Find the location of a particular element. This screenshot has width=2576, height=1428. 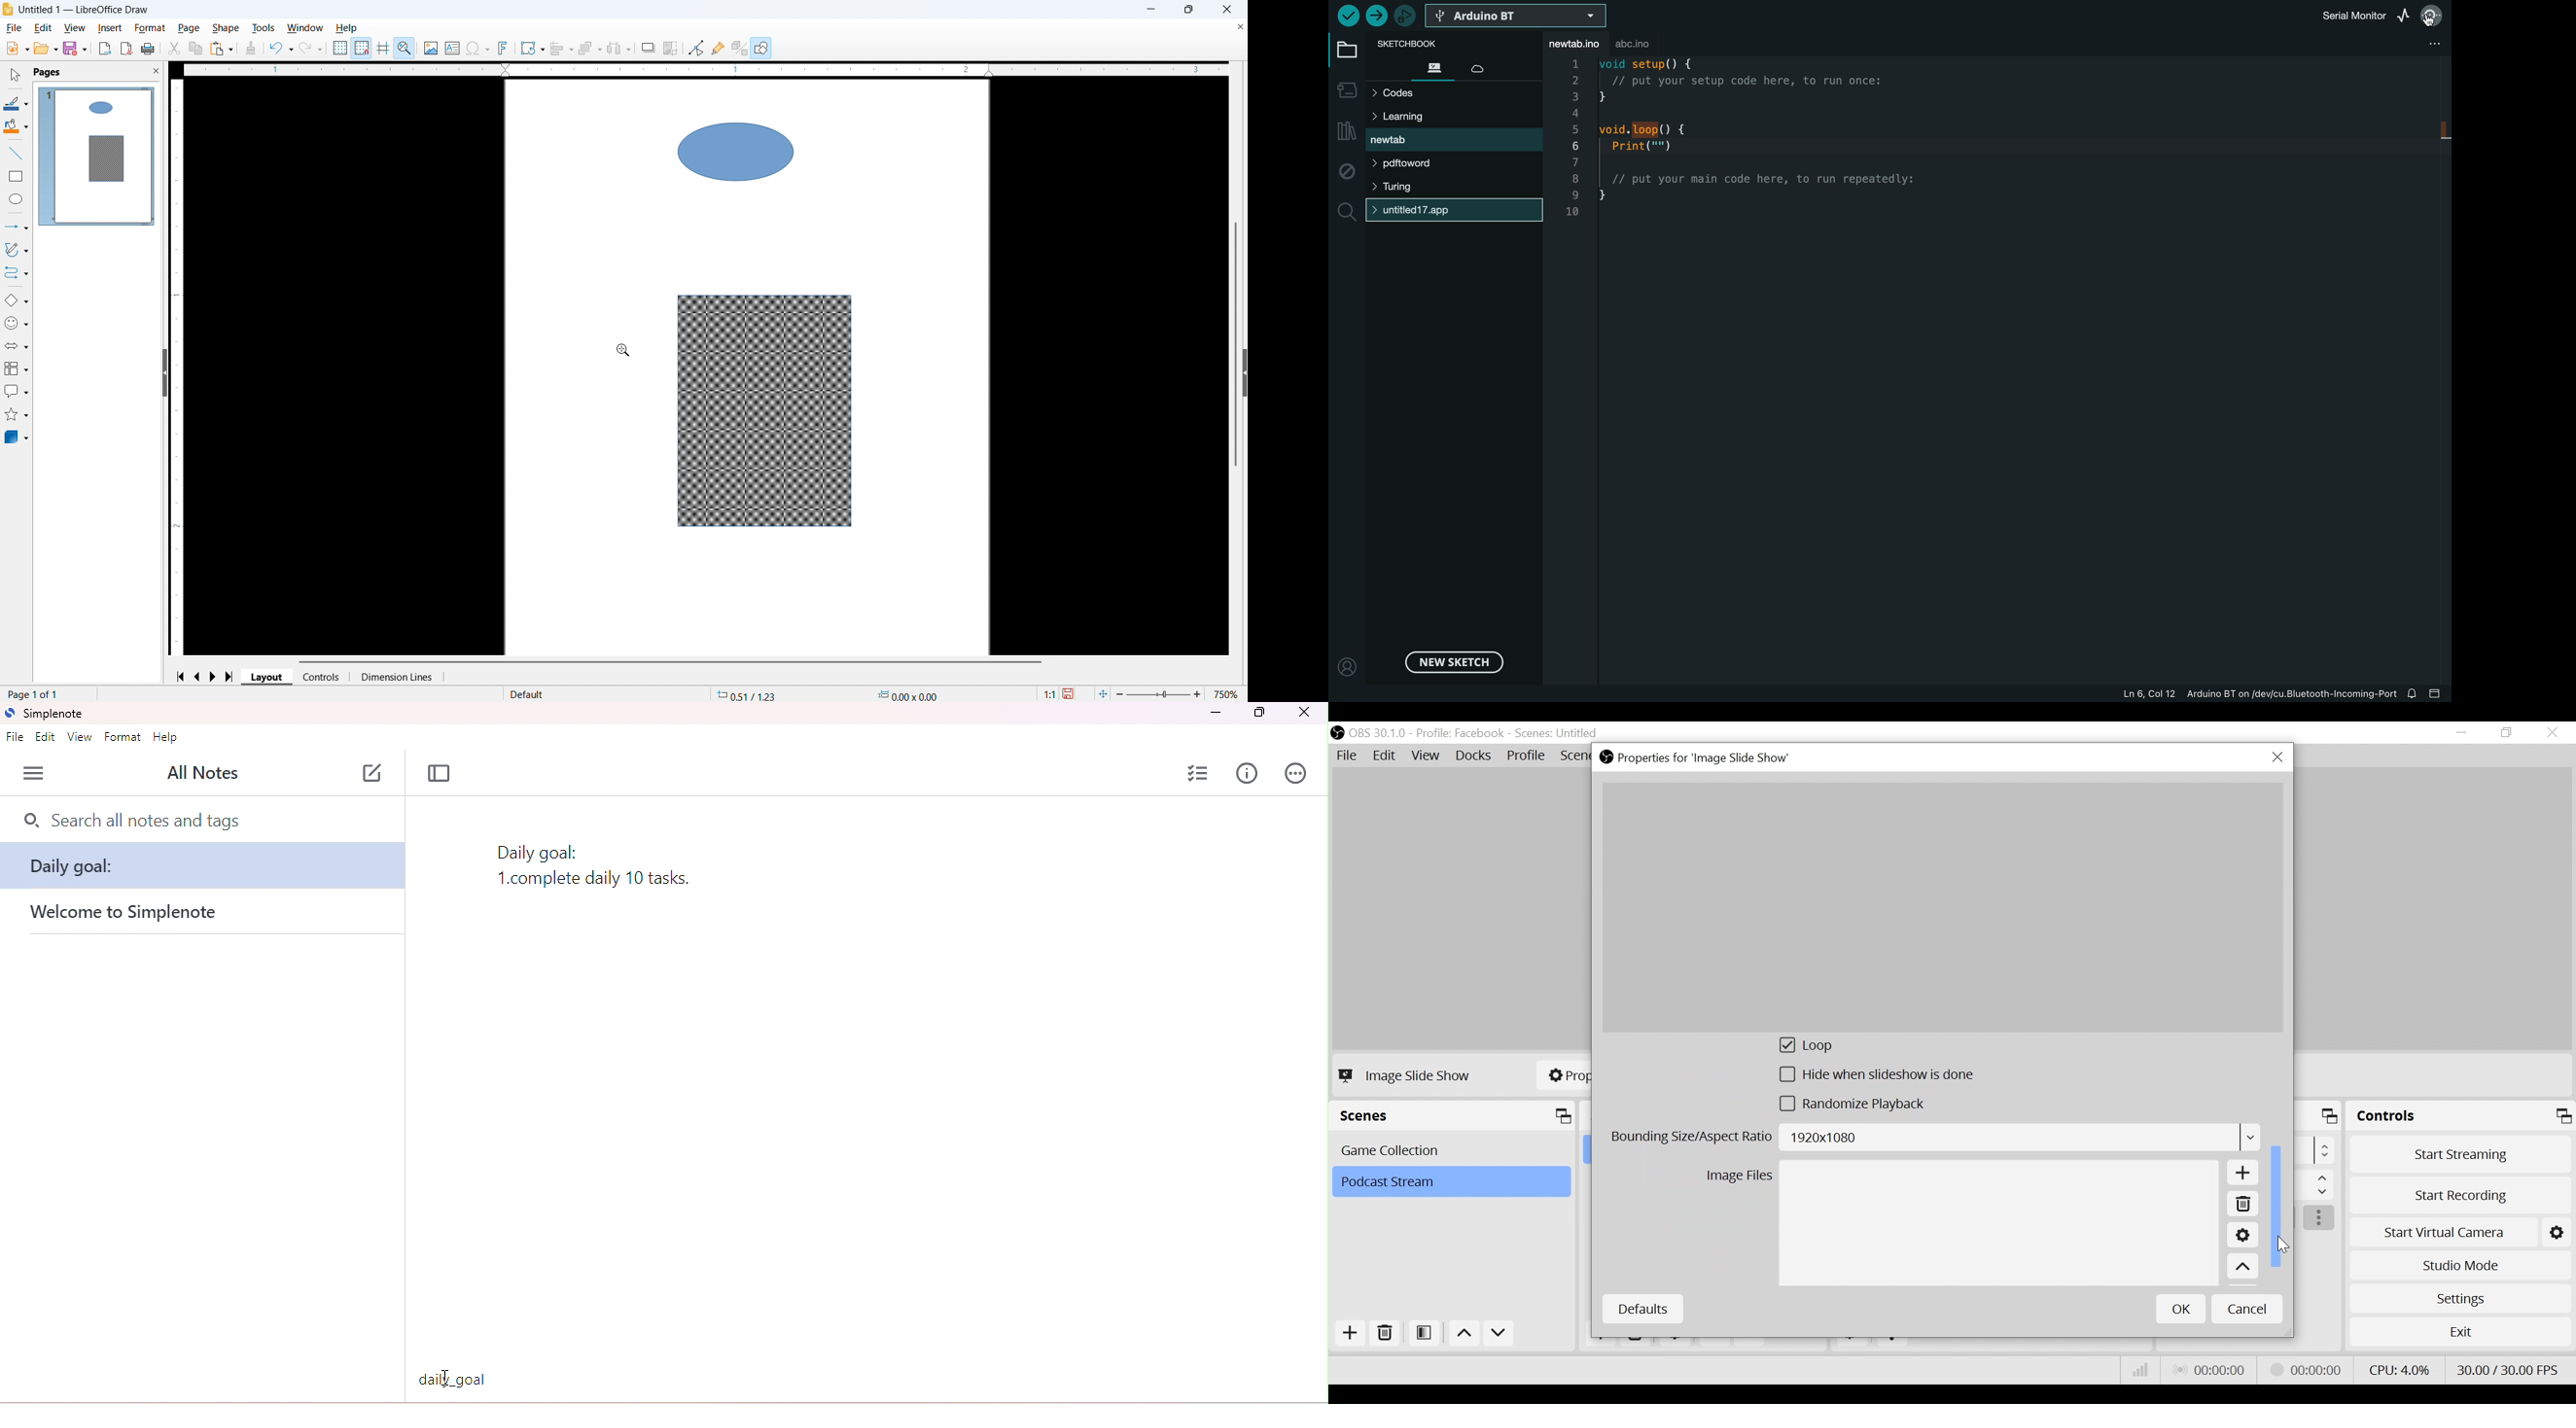

edit is located at coordinates (46, 737).